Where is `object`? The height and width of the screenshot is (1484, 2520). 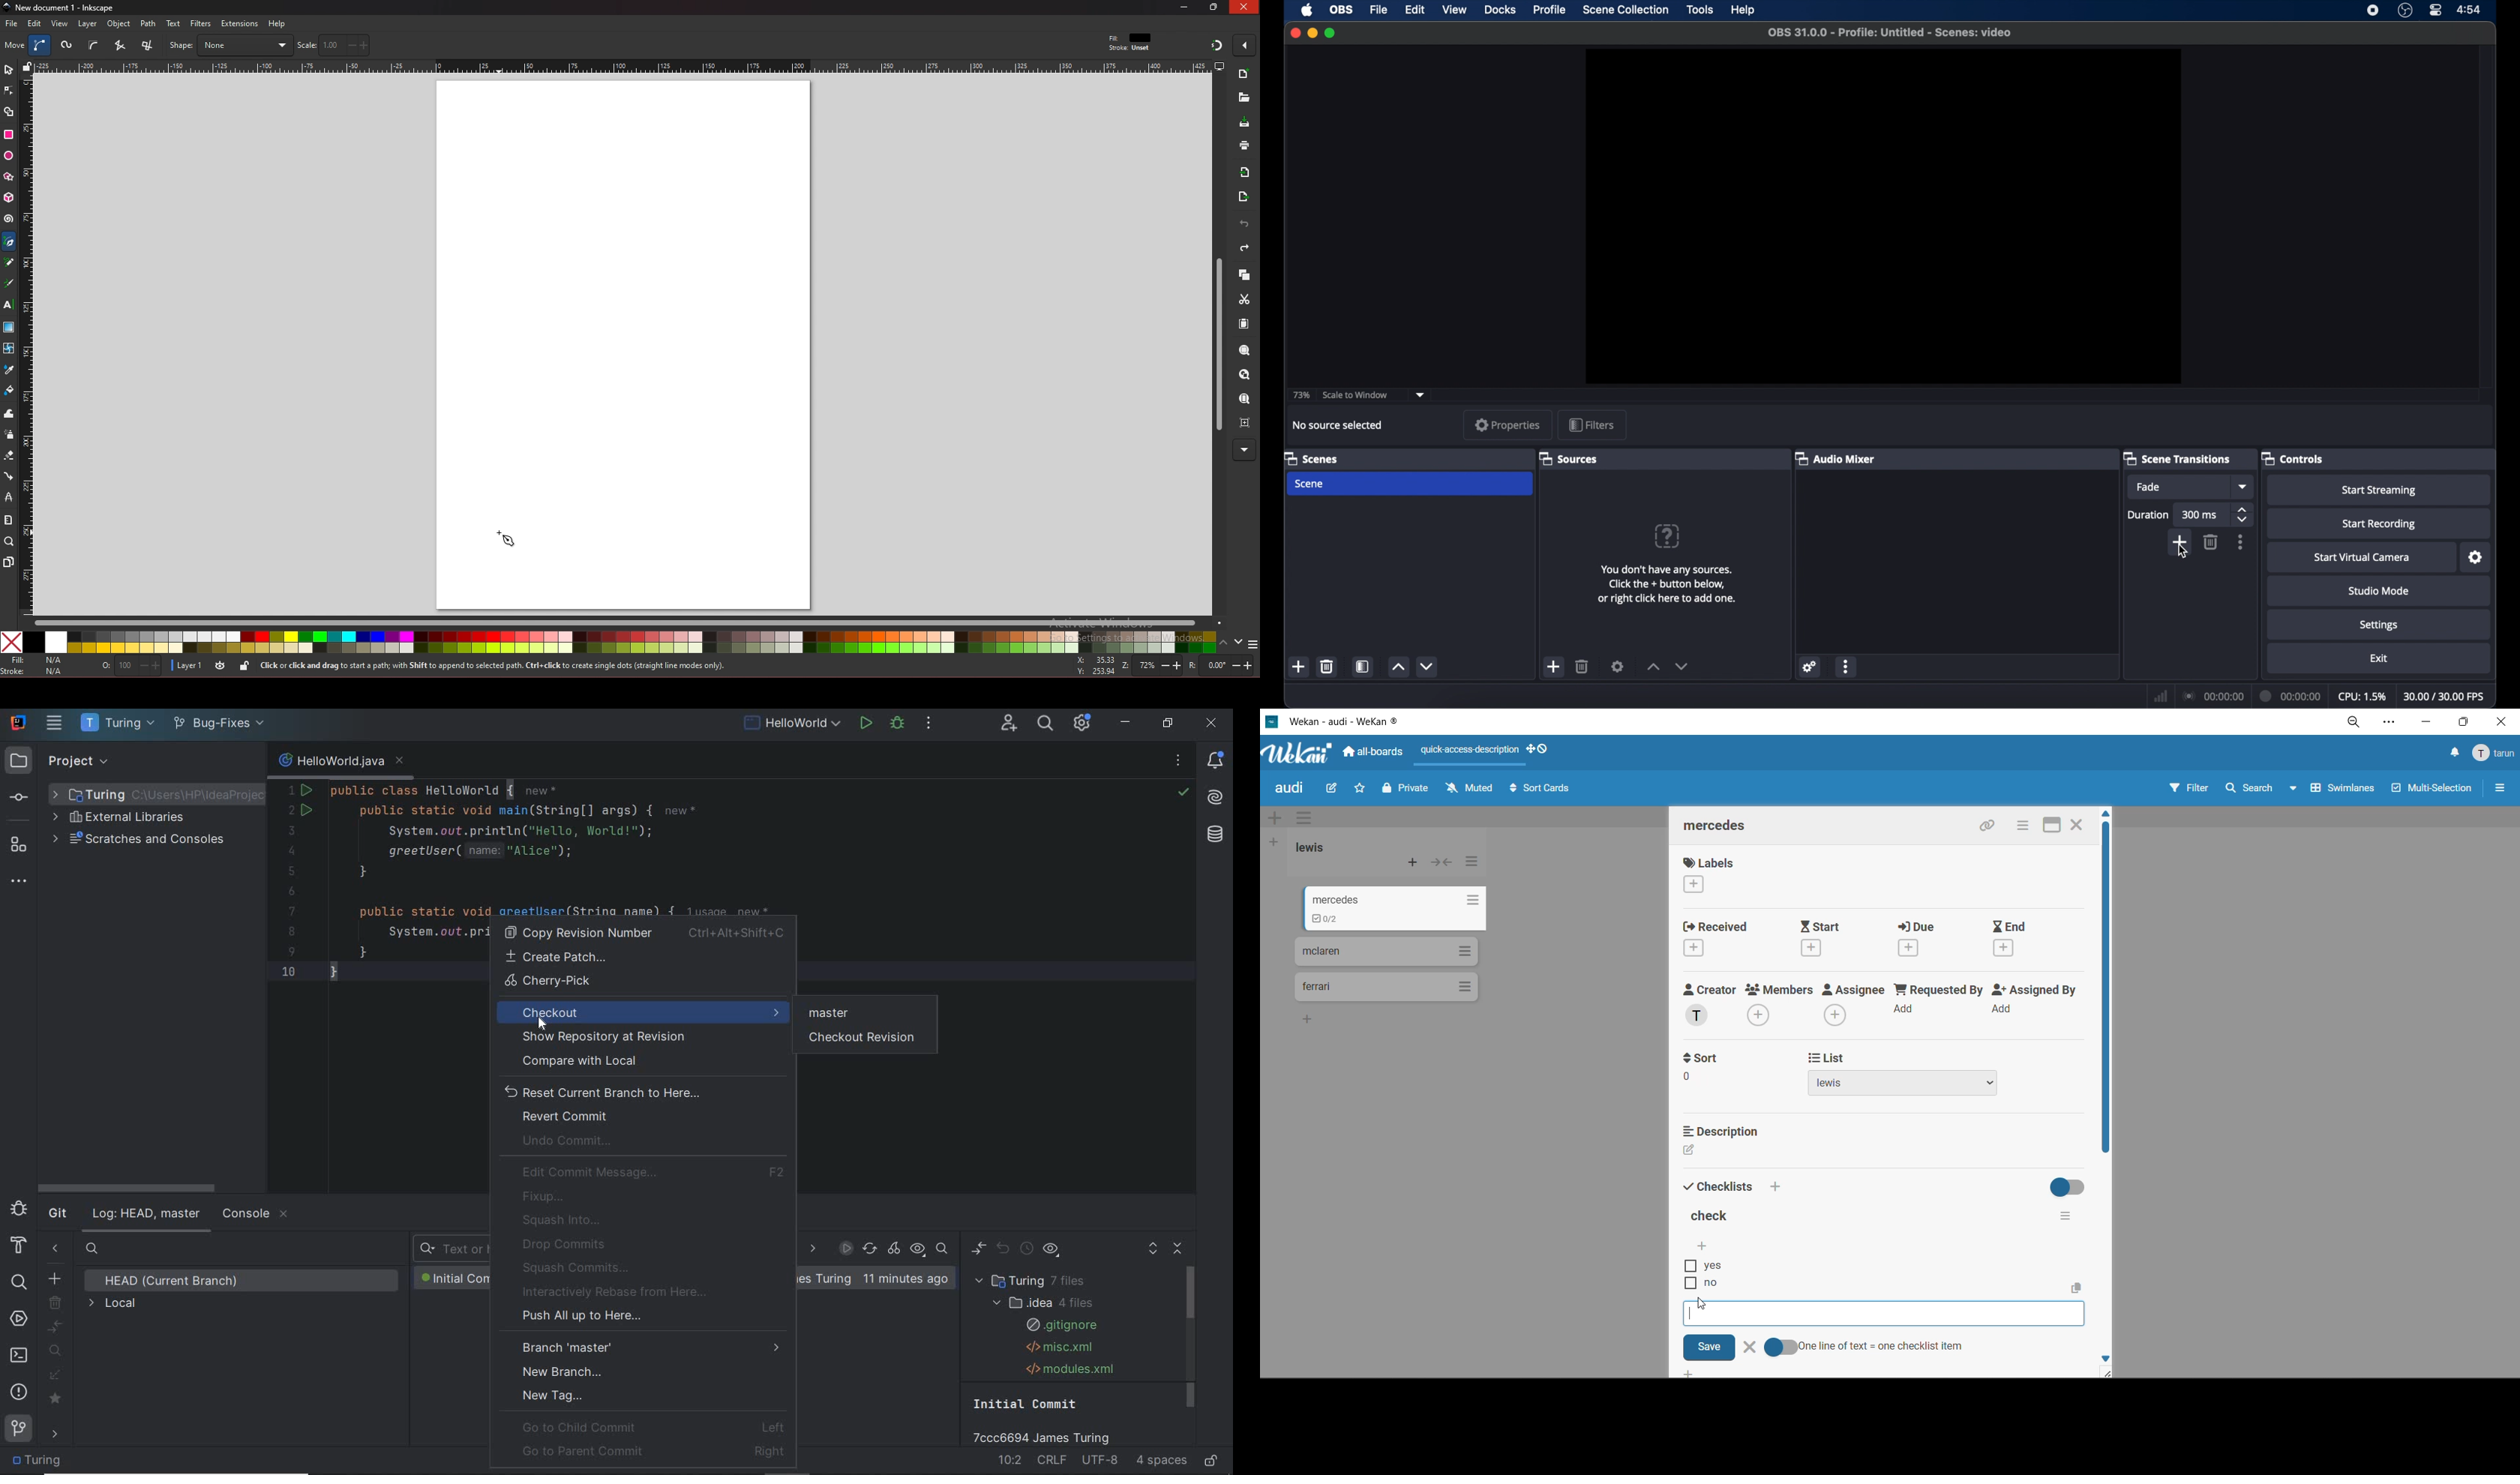
object is located at coordinates (121, 24).